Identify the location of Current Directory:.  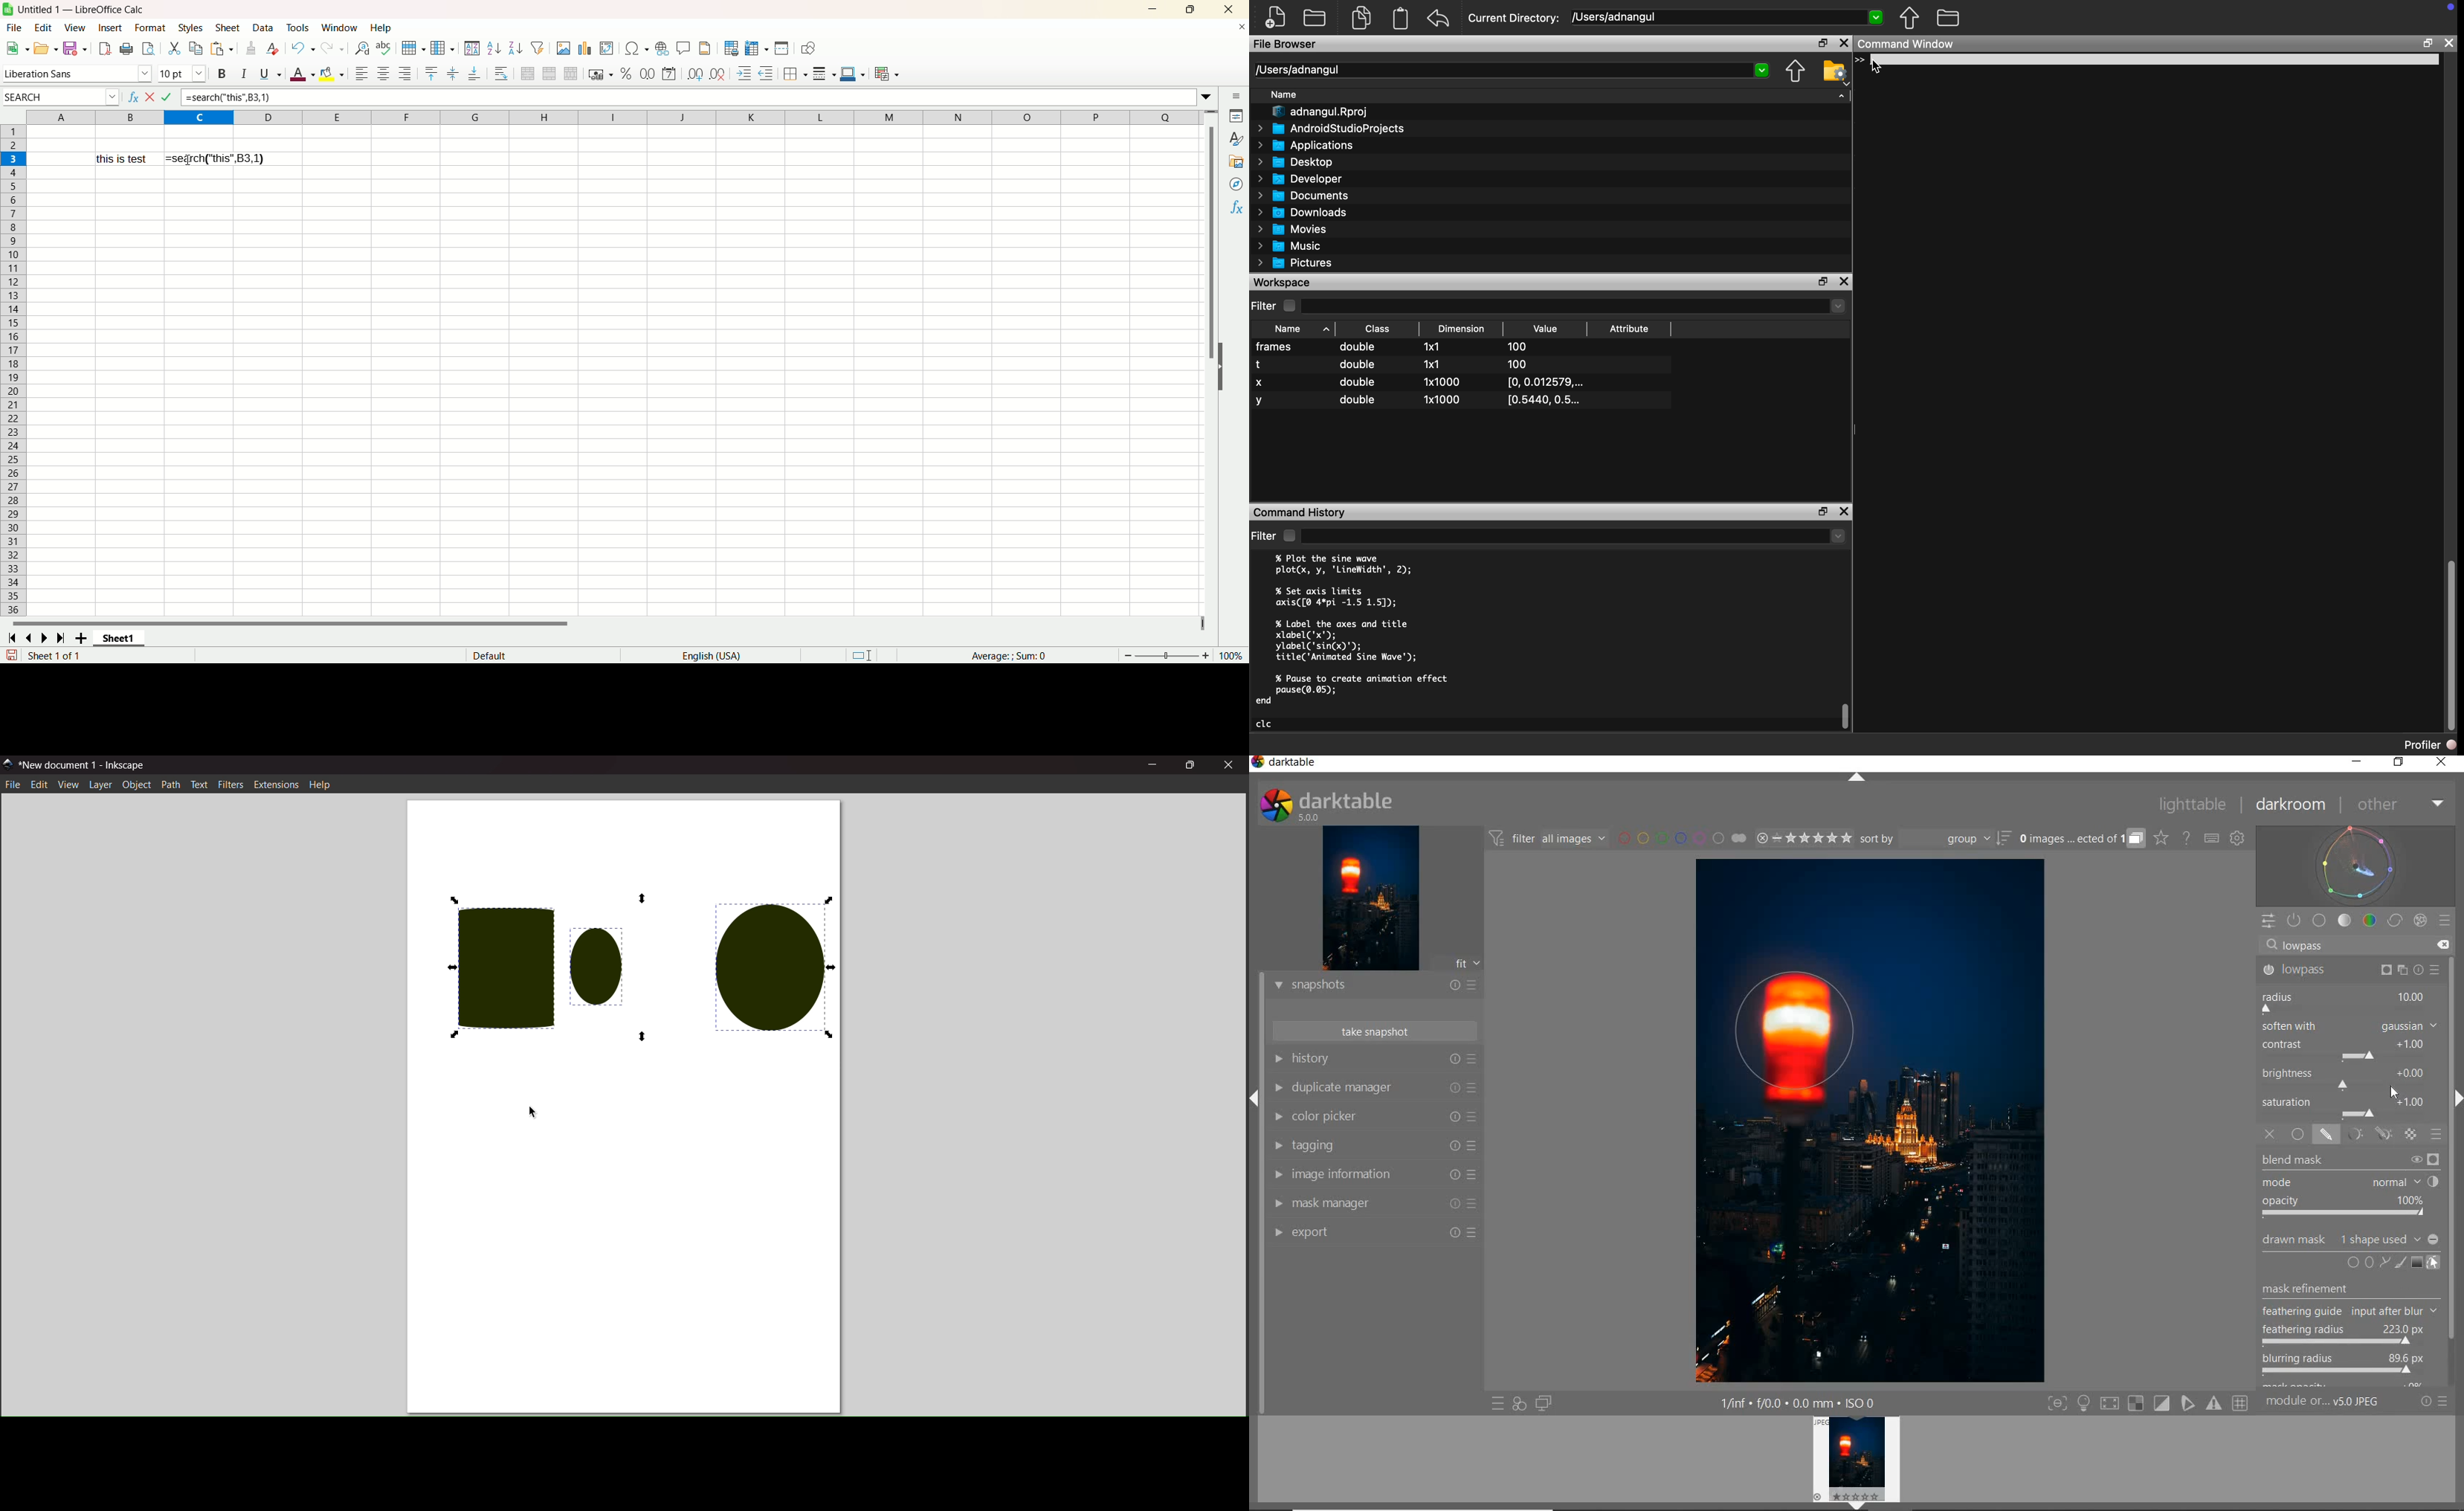
(1515, 18).